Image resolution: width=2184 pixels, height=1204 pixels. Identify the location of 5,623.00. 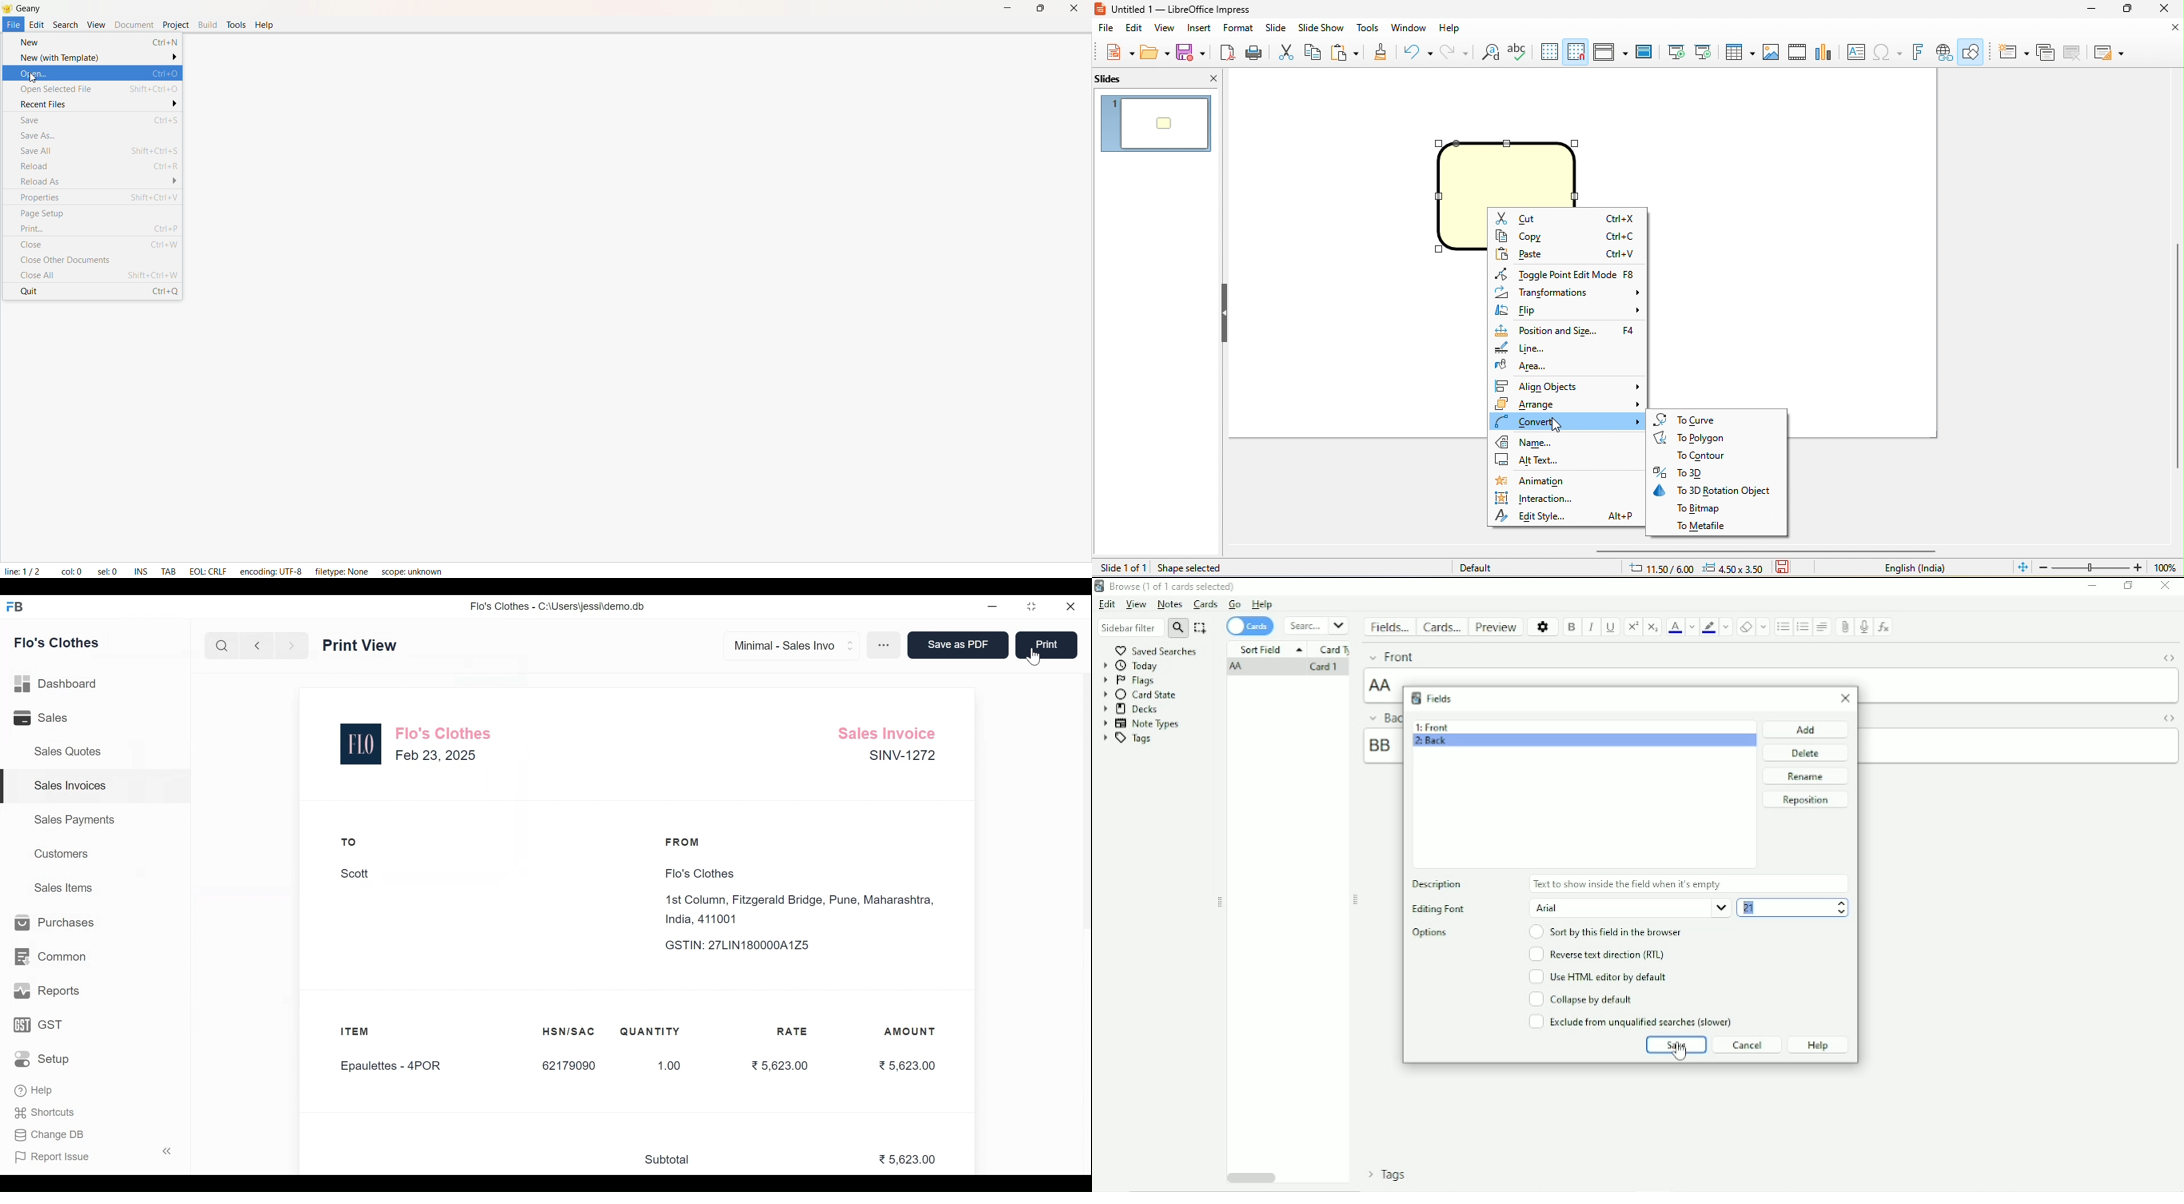
(910, 1160).